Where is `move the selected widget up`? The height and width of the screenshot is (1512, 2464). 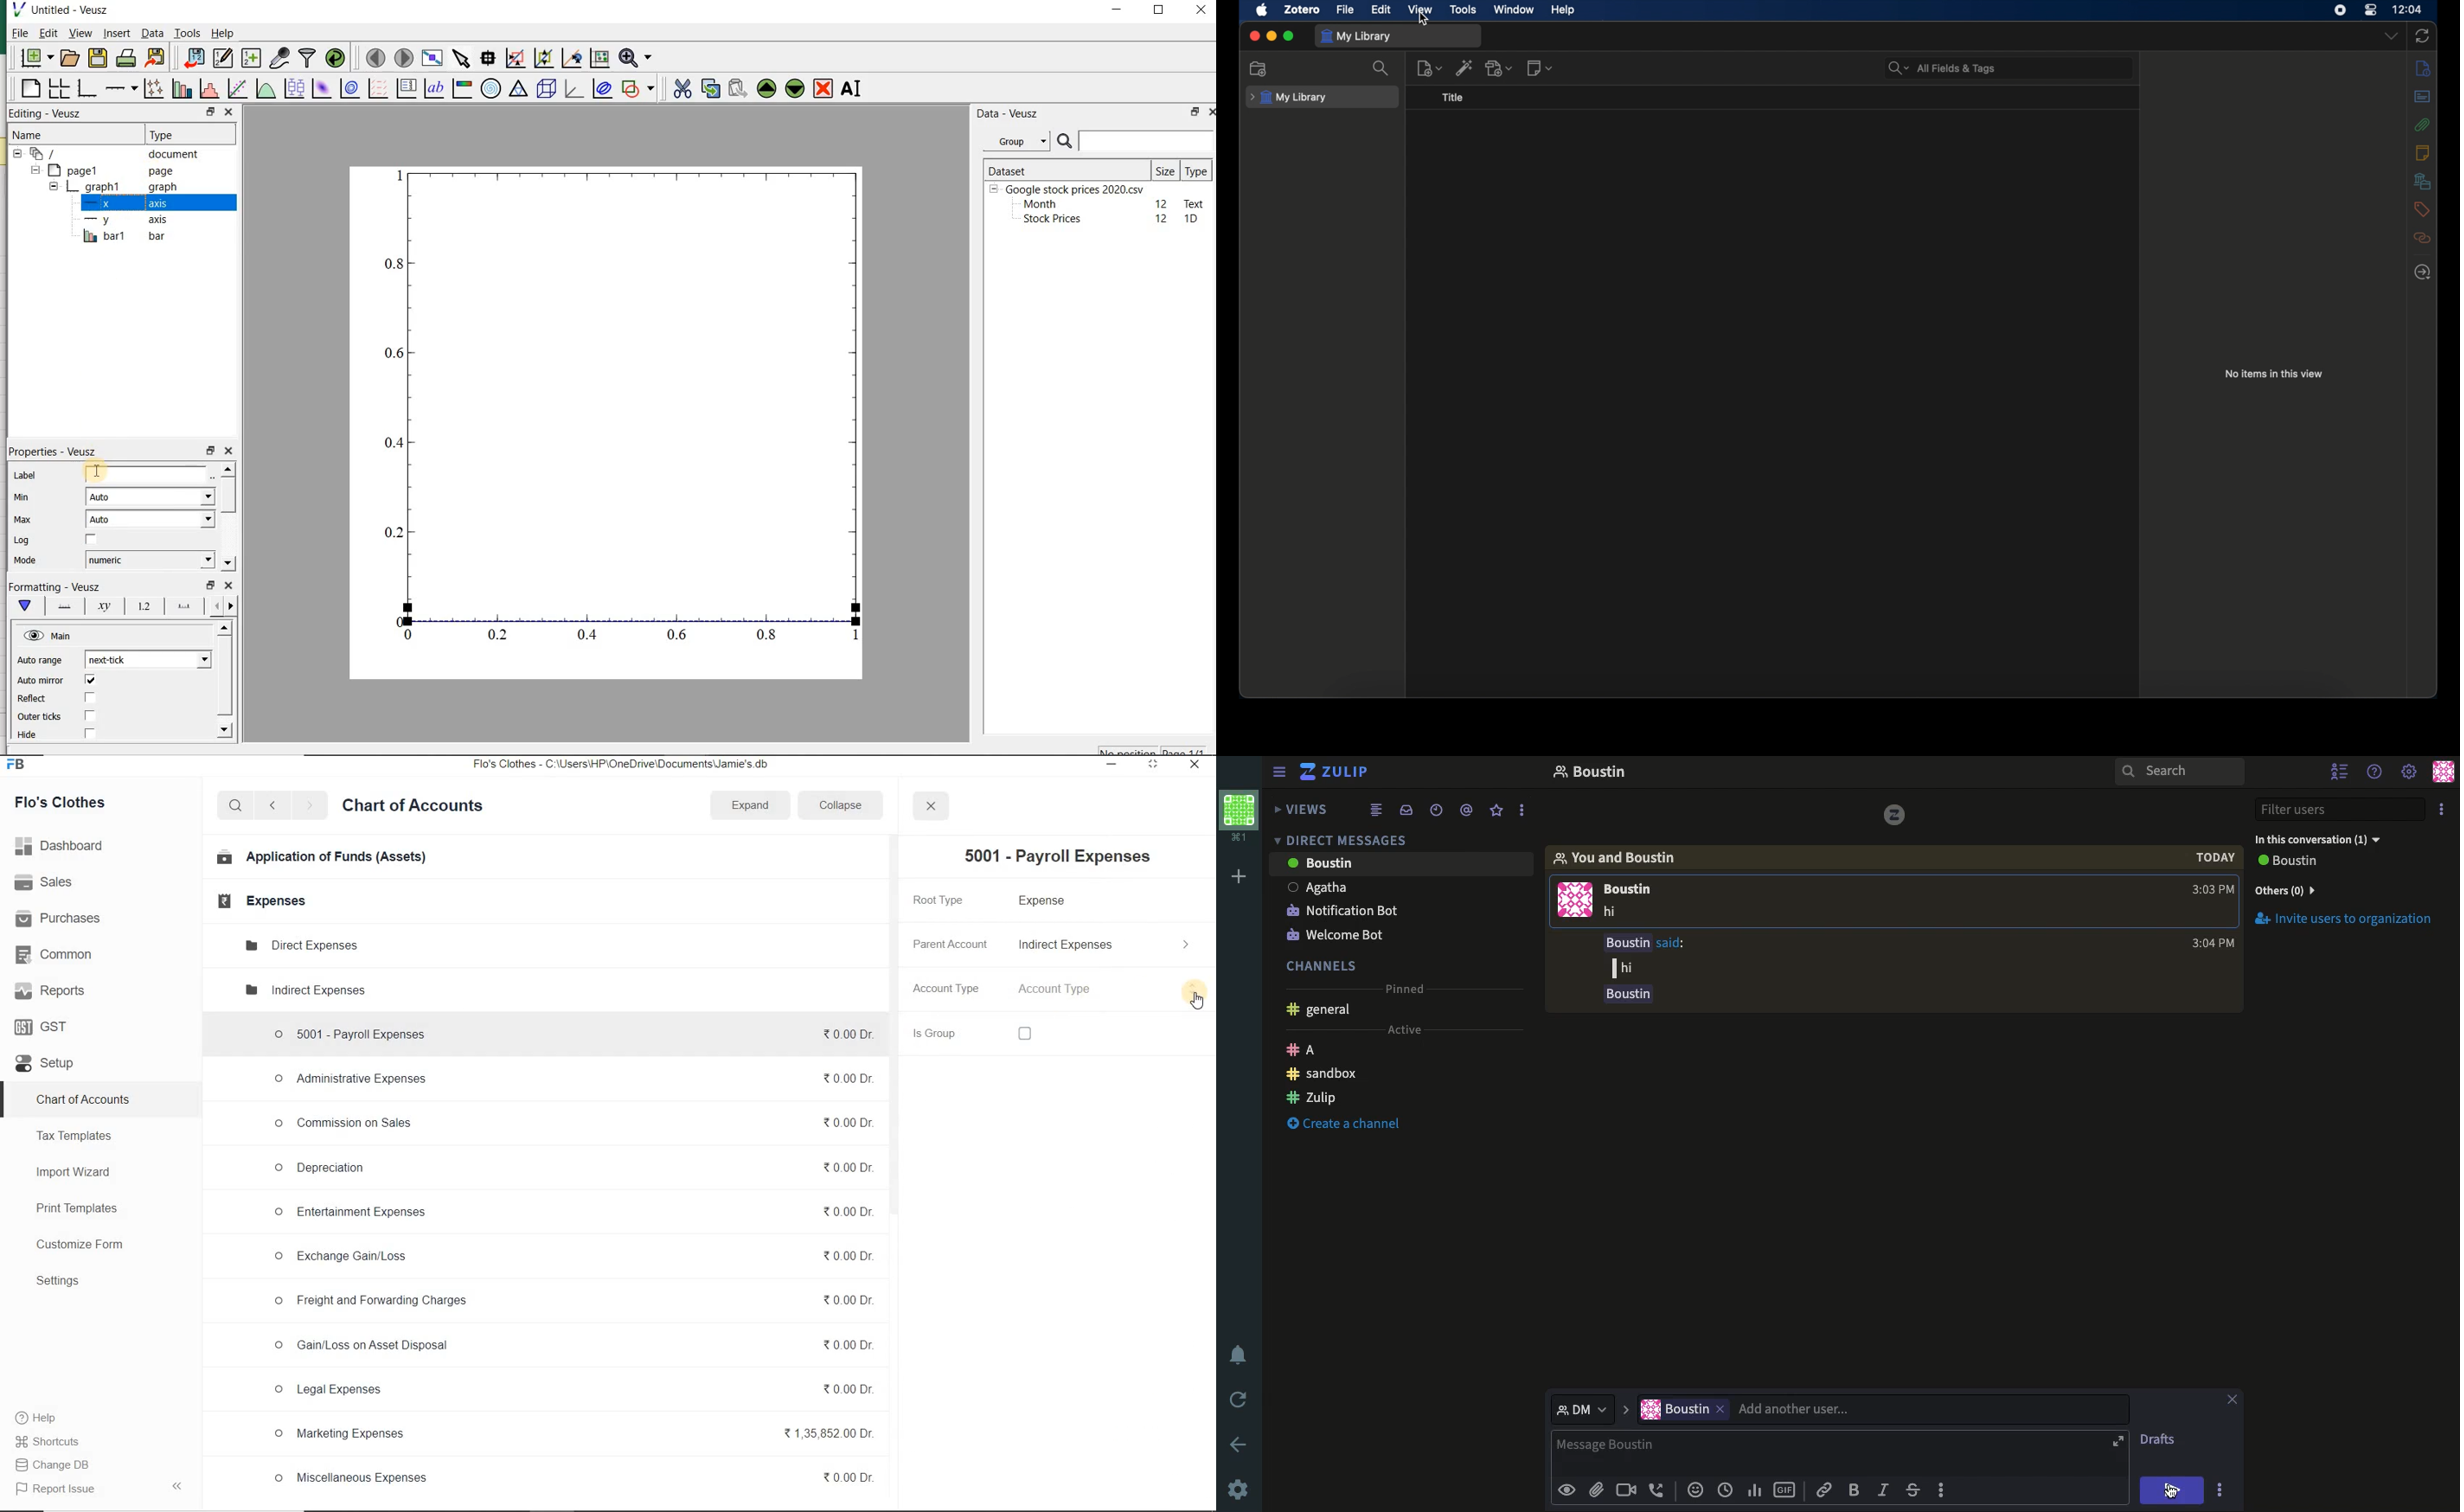
move the selected widget up is located at coordinates (767, 88).